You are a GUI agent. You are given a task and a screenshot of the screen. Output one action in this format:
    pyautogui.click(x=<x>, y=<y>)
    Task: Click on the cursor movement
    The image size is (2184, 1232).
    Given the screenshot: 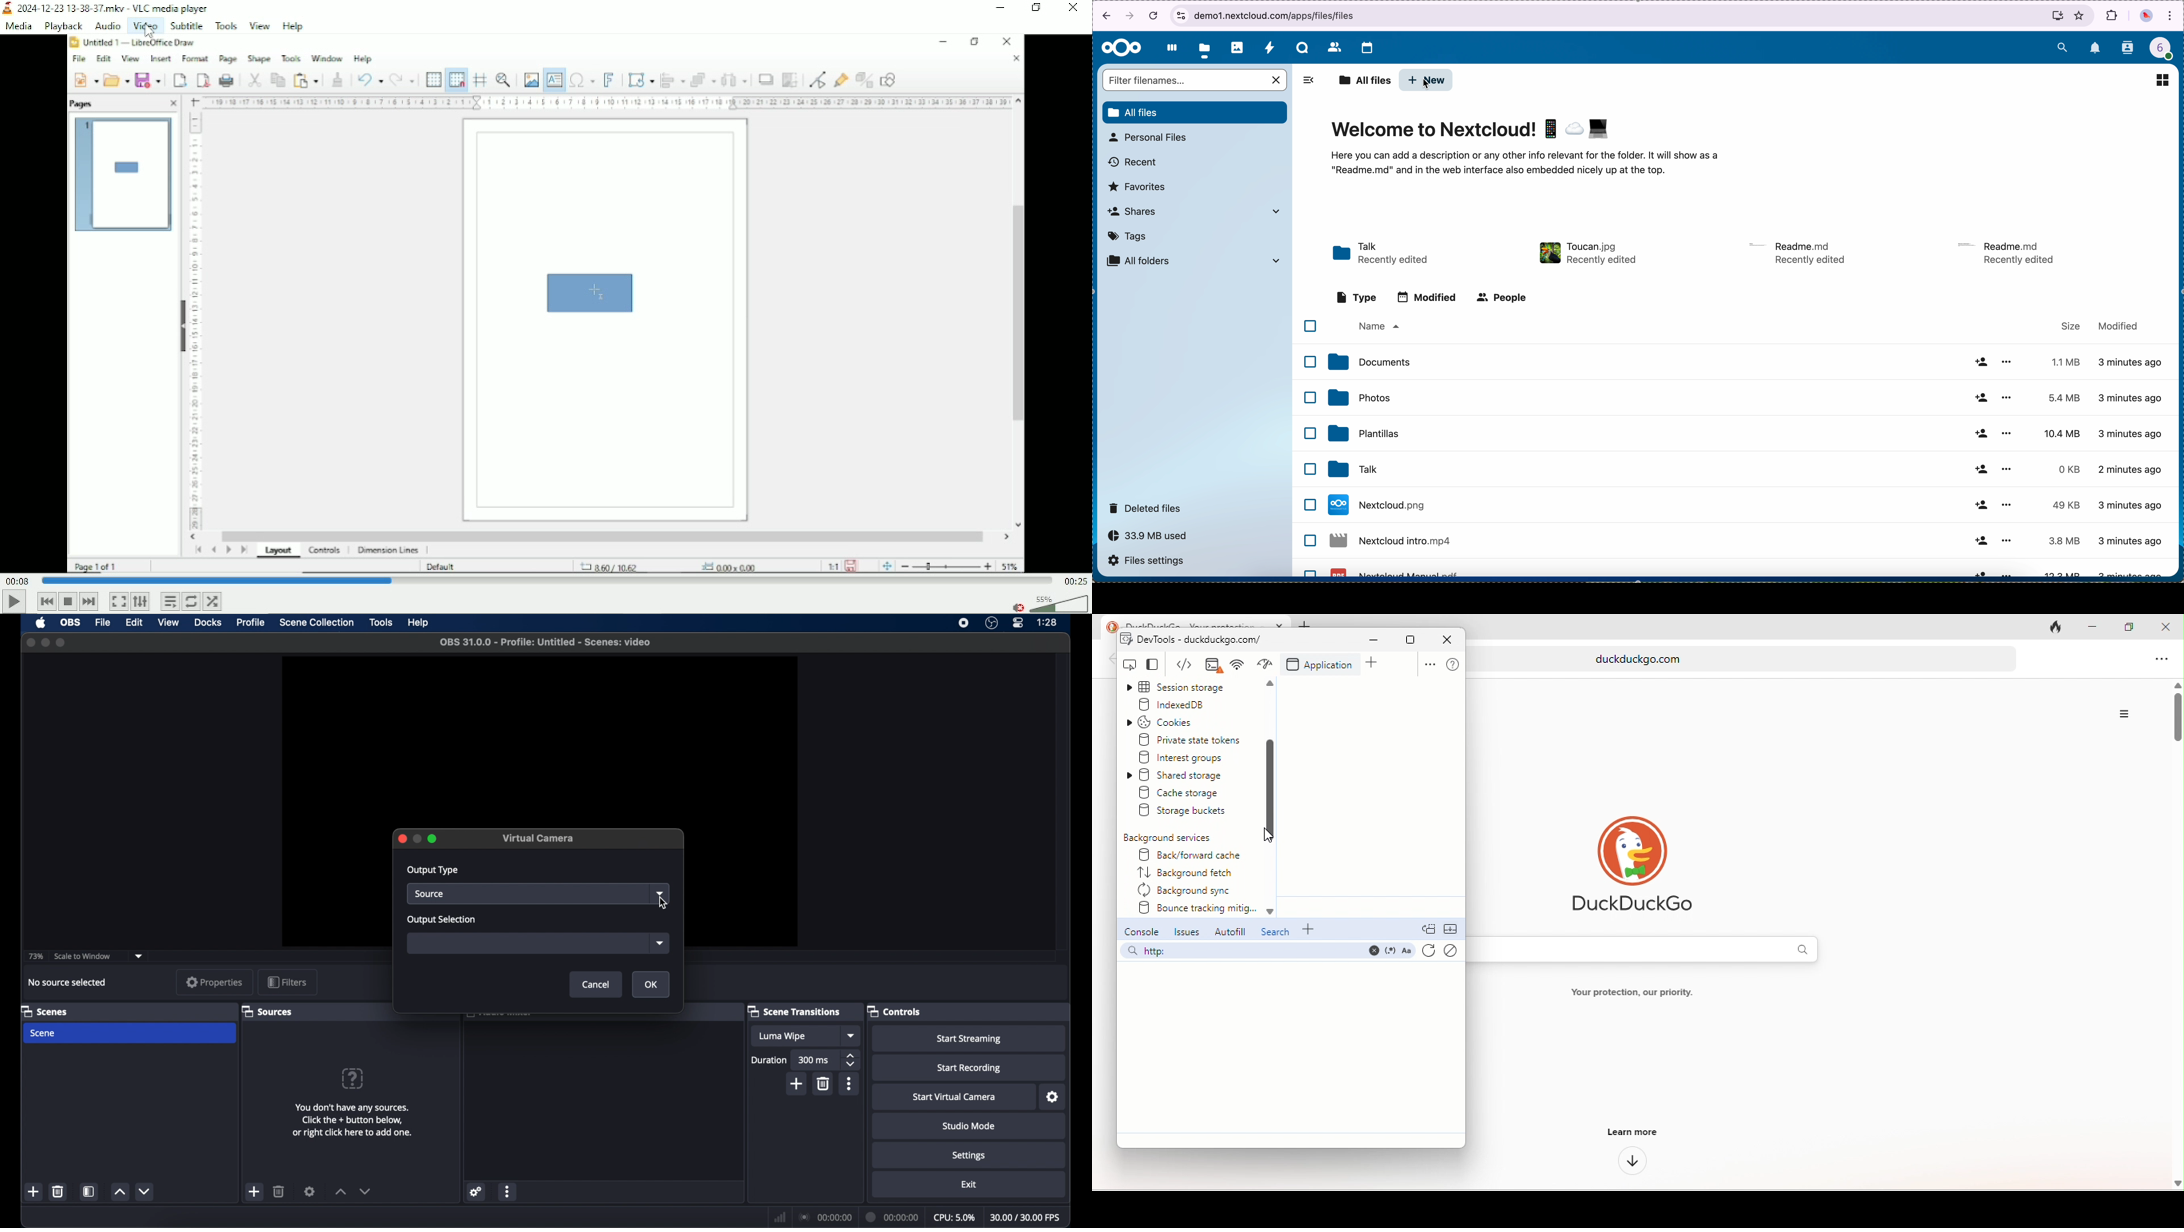 What is the action you would take?
    pyautogui.click(x=1269, y=836)
    